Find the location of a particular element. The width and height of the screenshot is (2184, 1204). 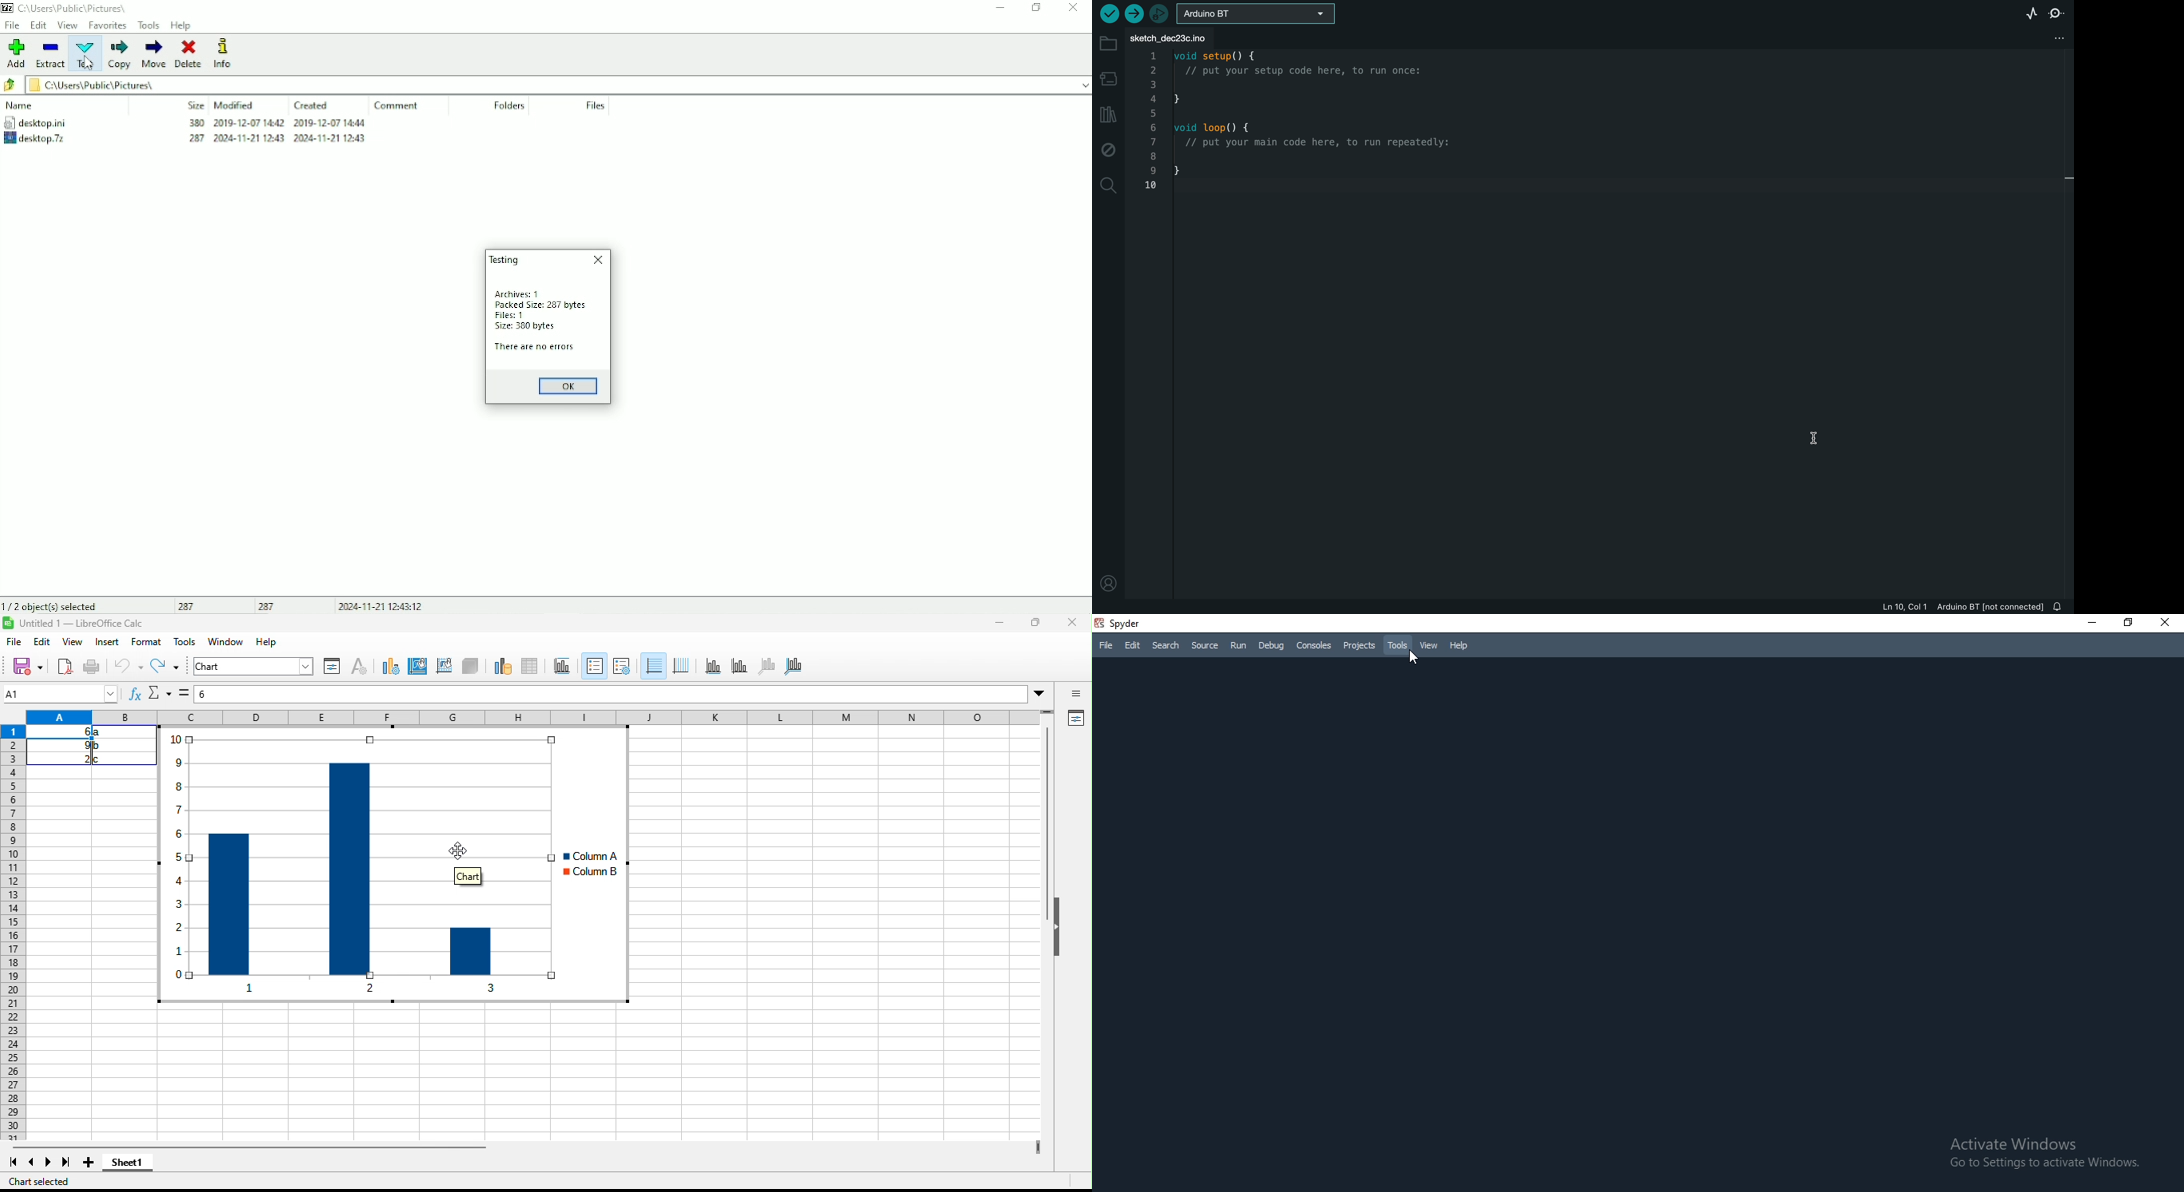

Debug is located at coordinates (1272, 645).